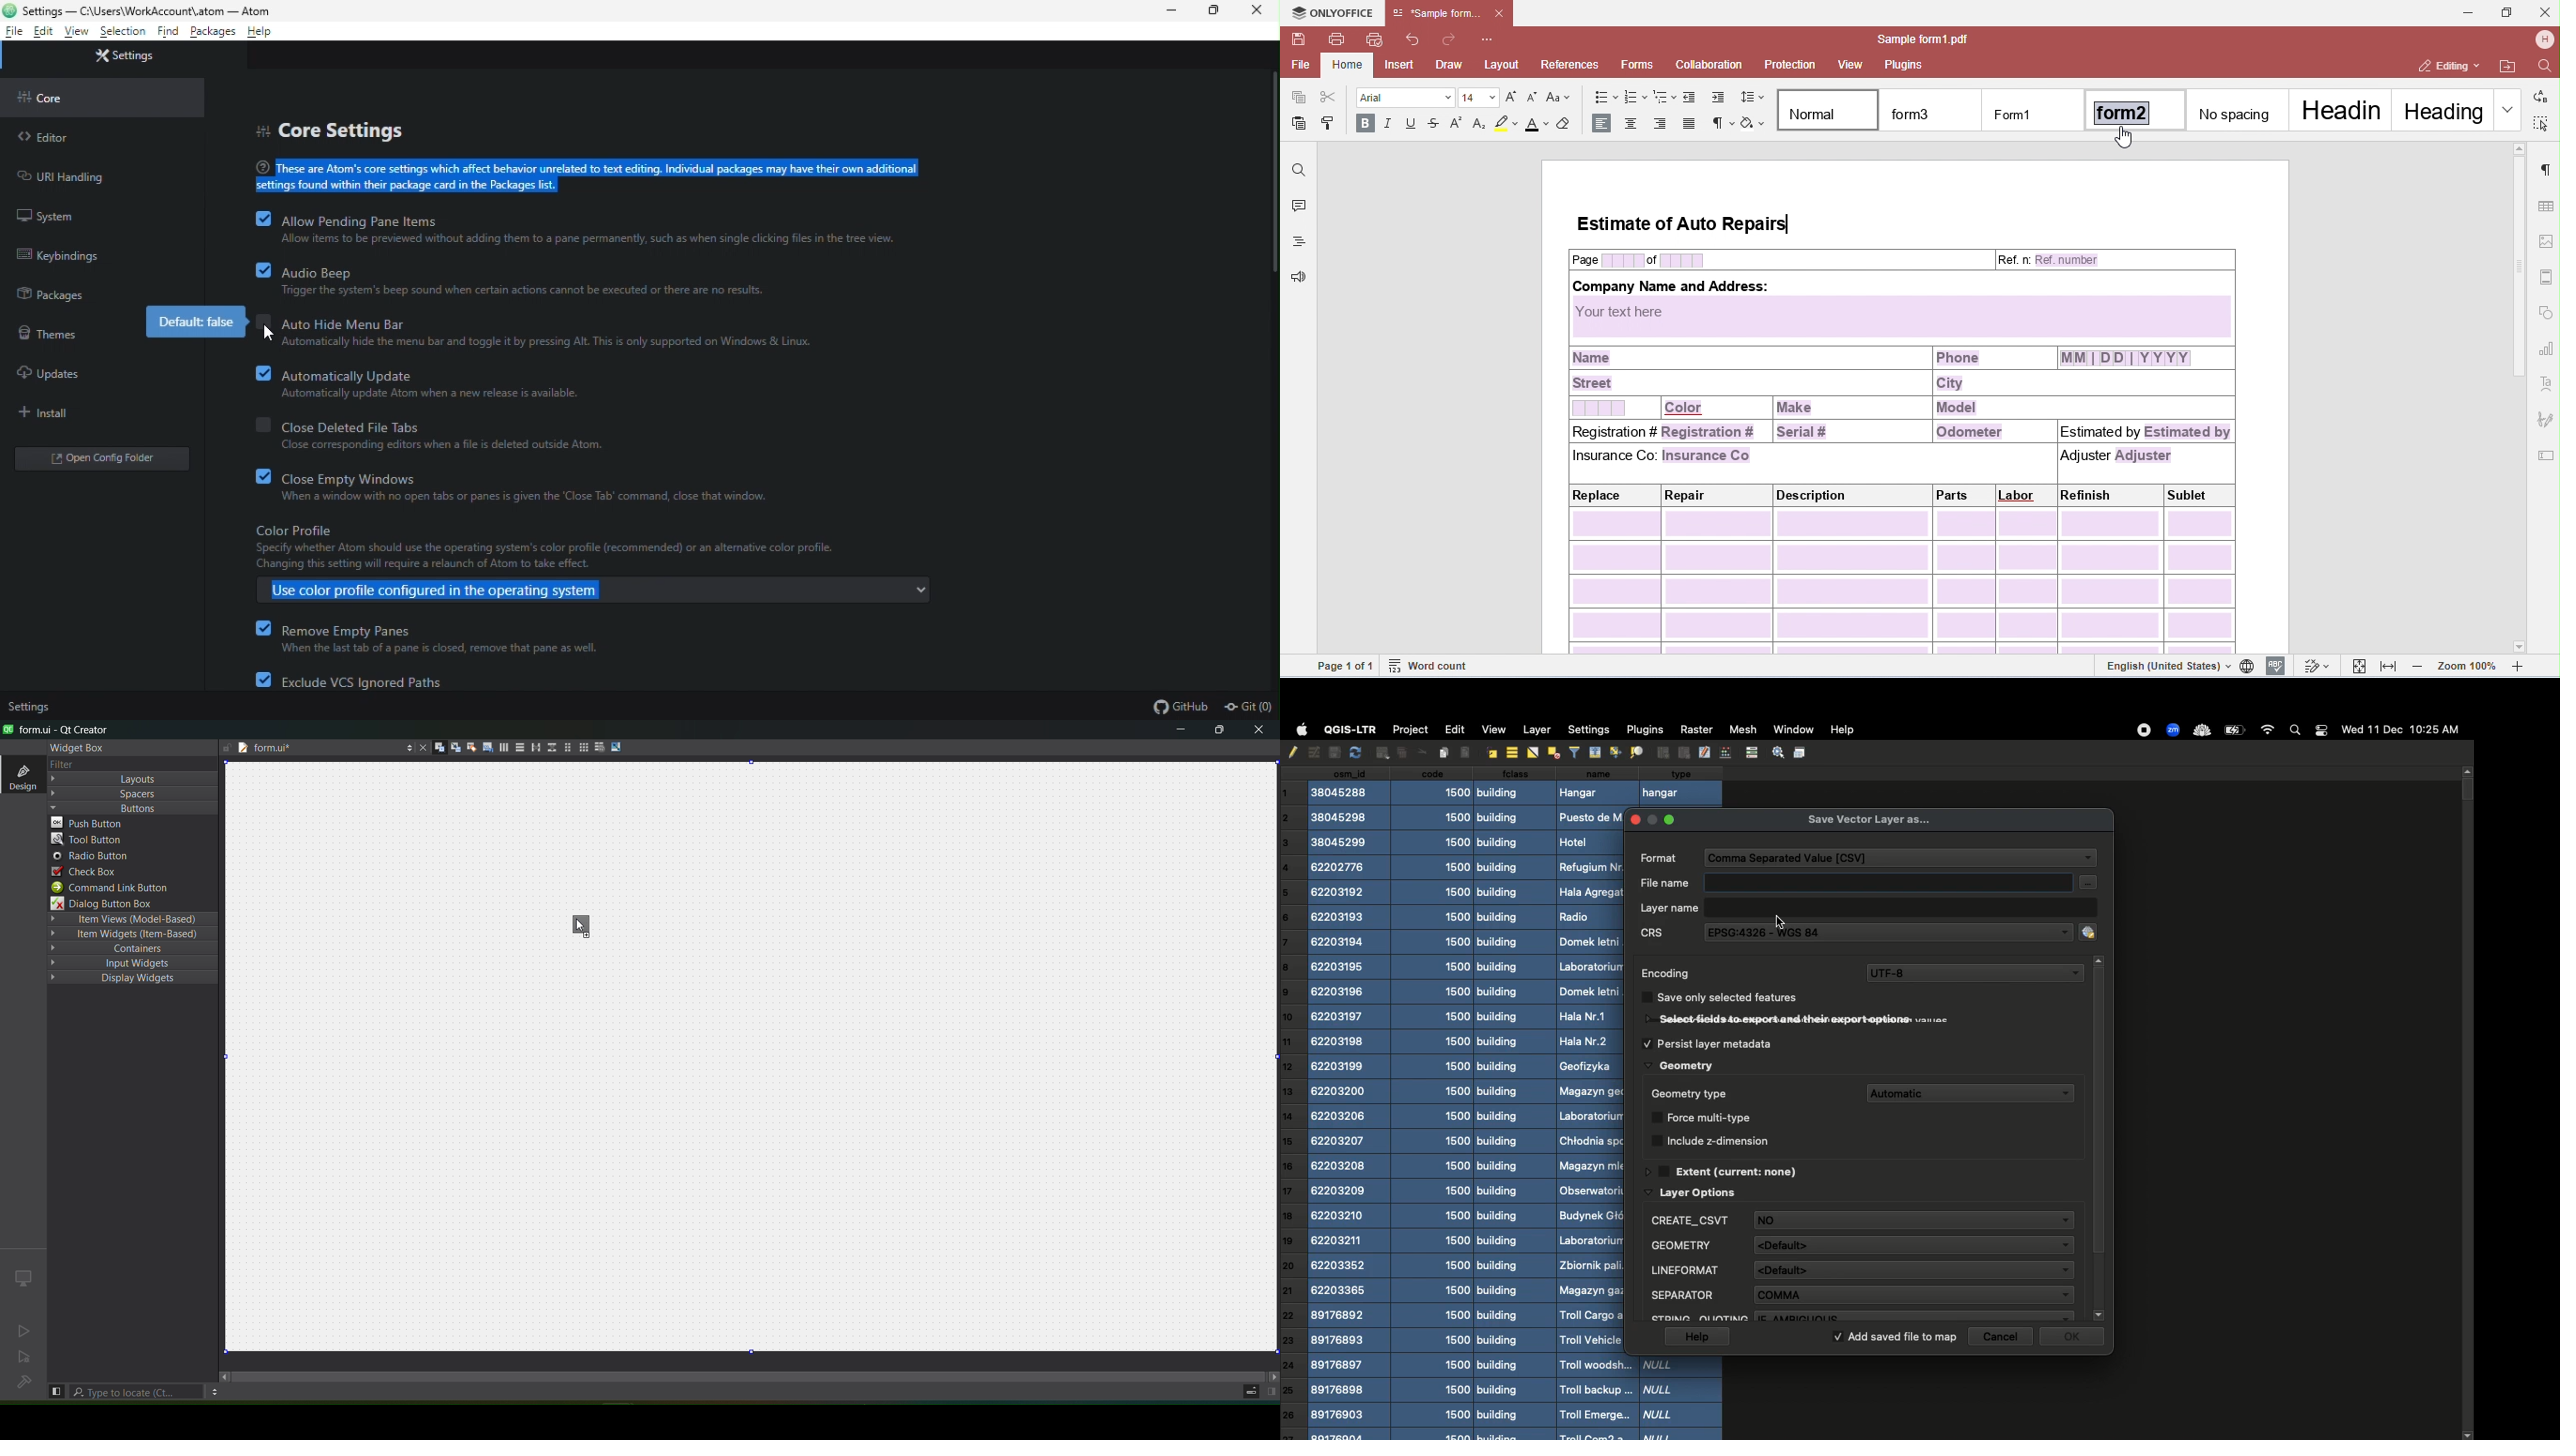  Describe the element at coordinates (1350, 1104) in the screenshot. I see `csn_id` at that location.